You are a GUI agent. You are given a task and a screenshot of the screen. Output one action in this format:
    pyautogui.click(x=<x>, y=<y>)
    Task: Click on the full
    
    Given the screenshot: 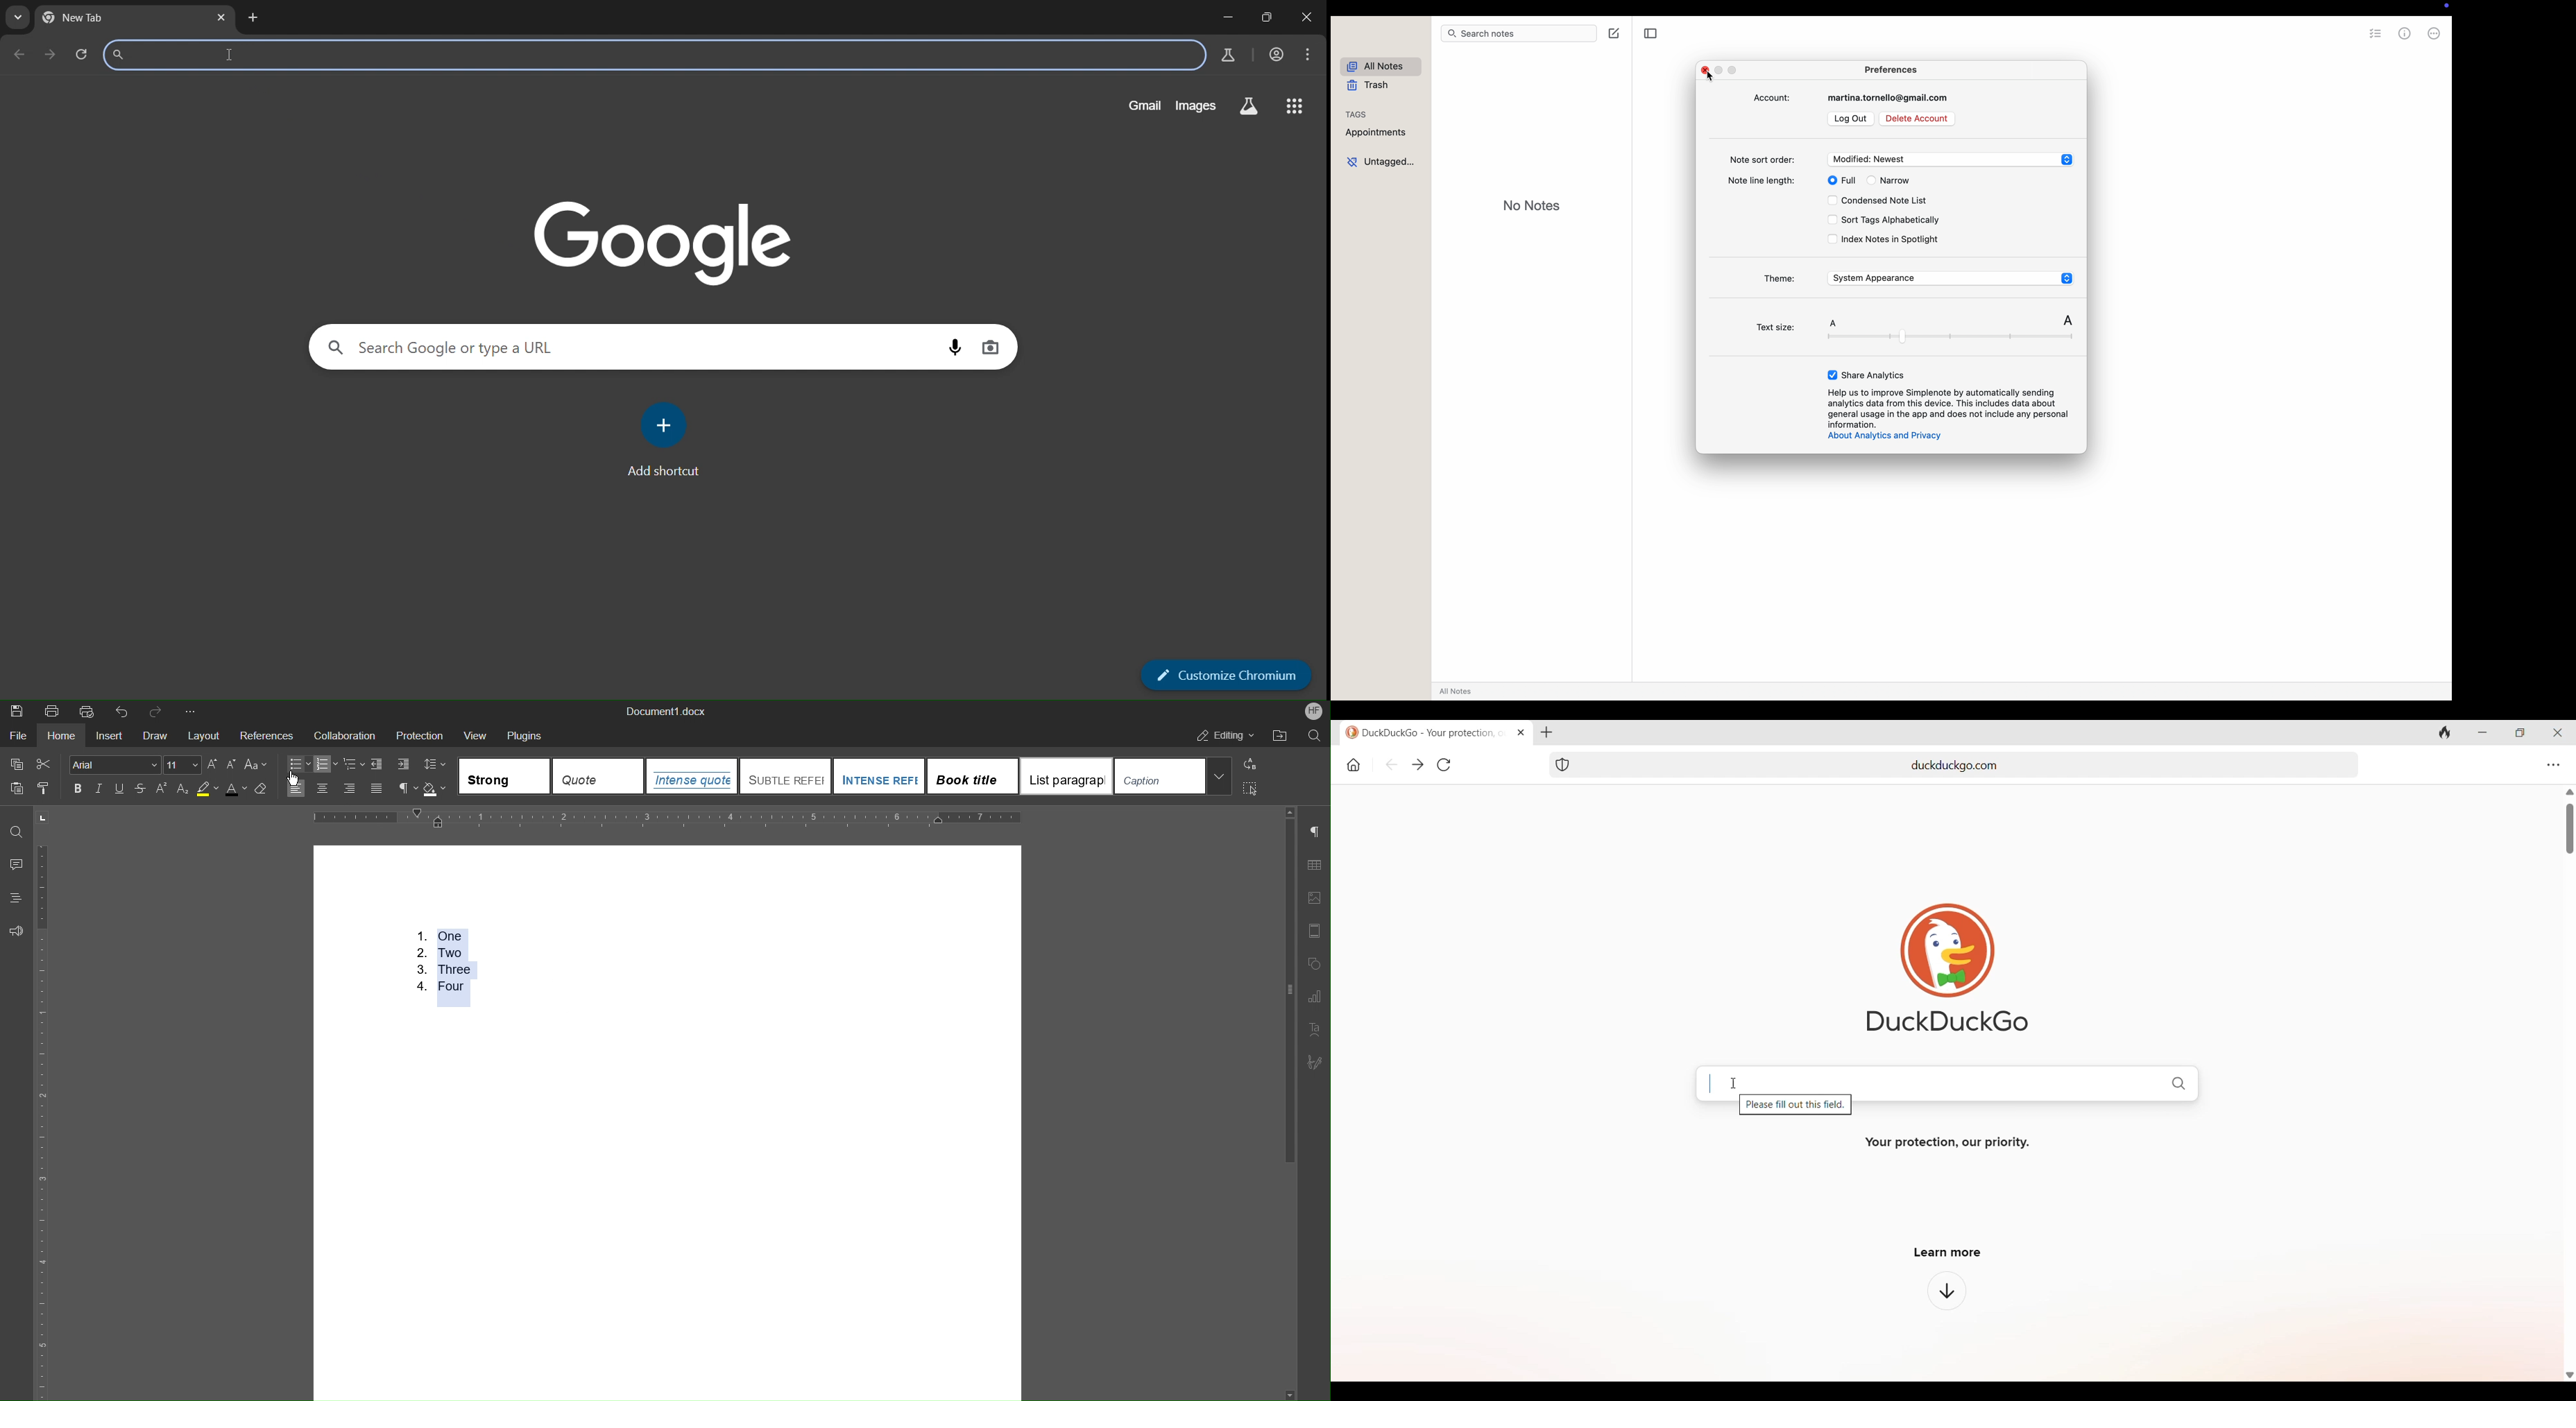 What is the action you would take?
    pyautogui.click(x=1843, y=180)
    